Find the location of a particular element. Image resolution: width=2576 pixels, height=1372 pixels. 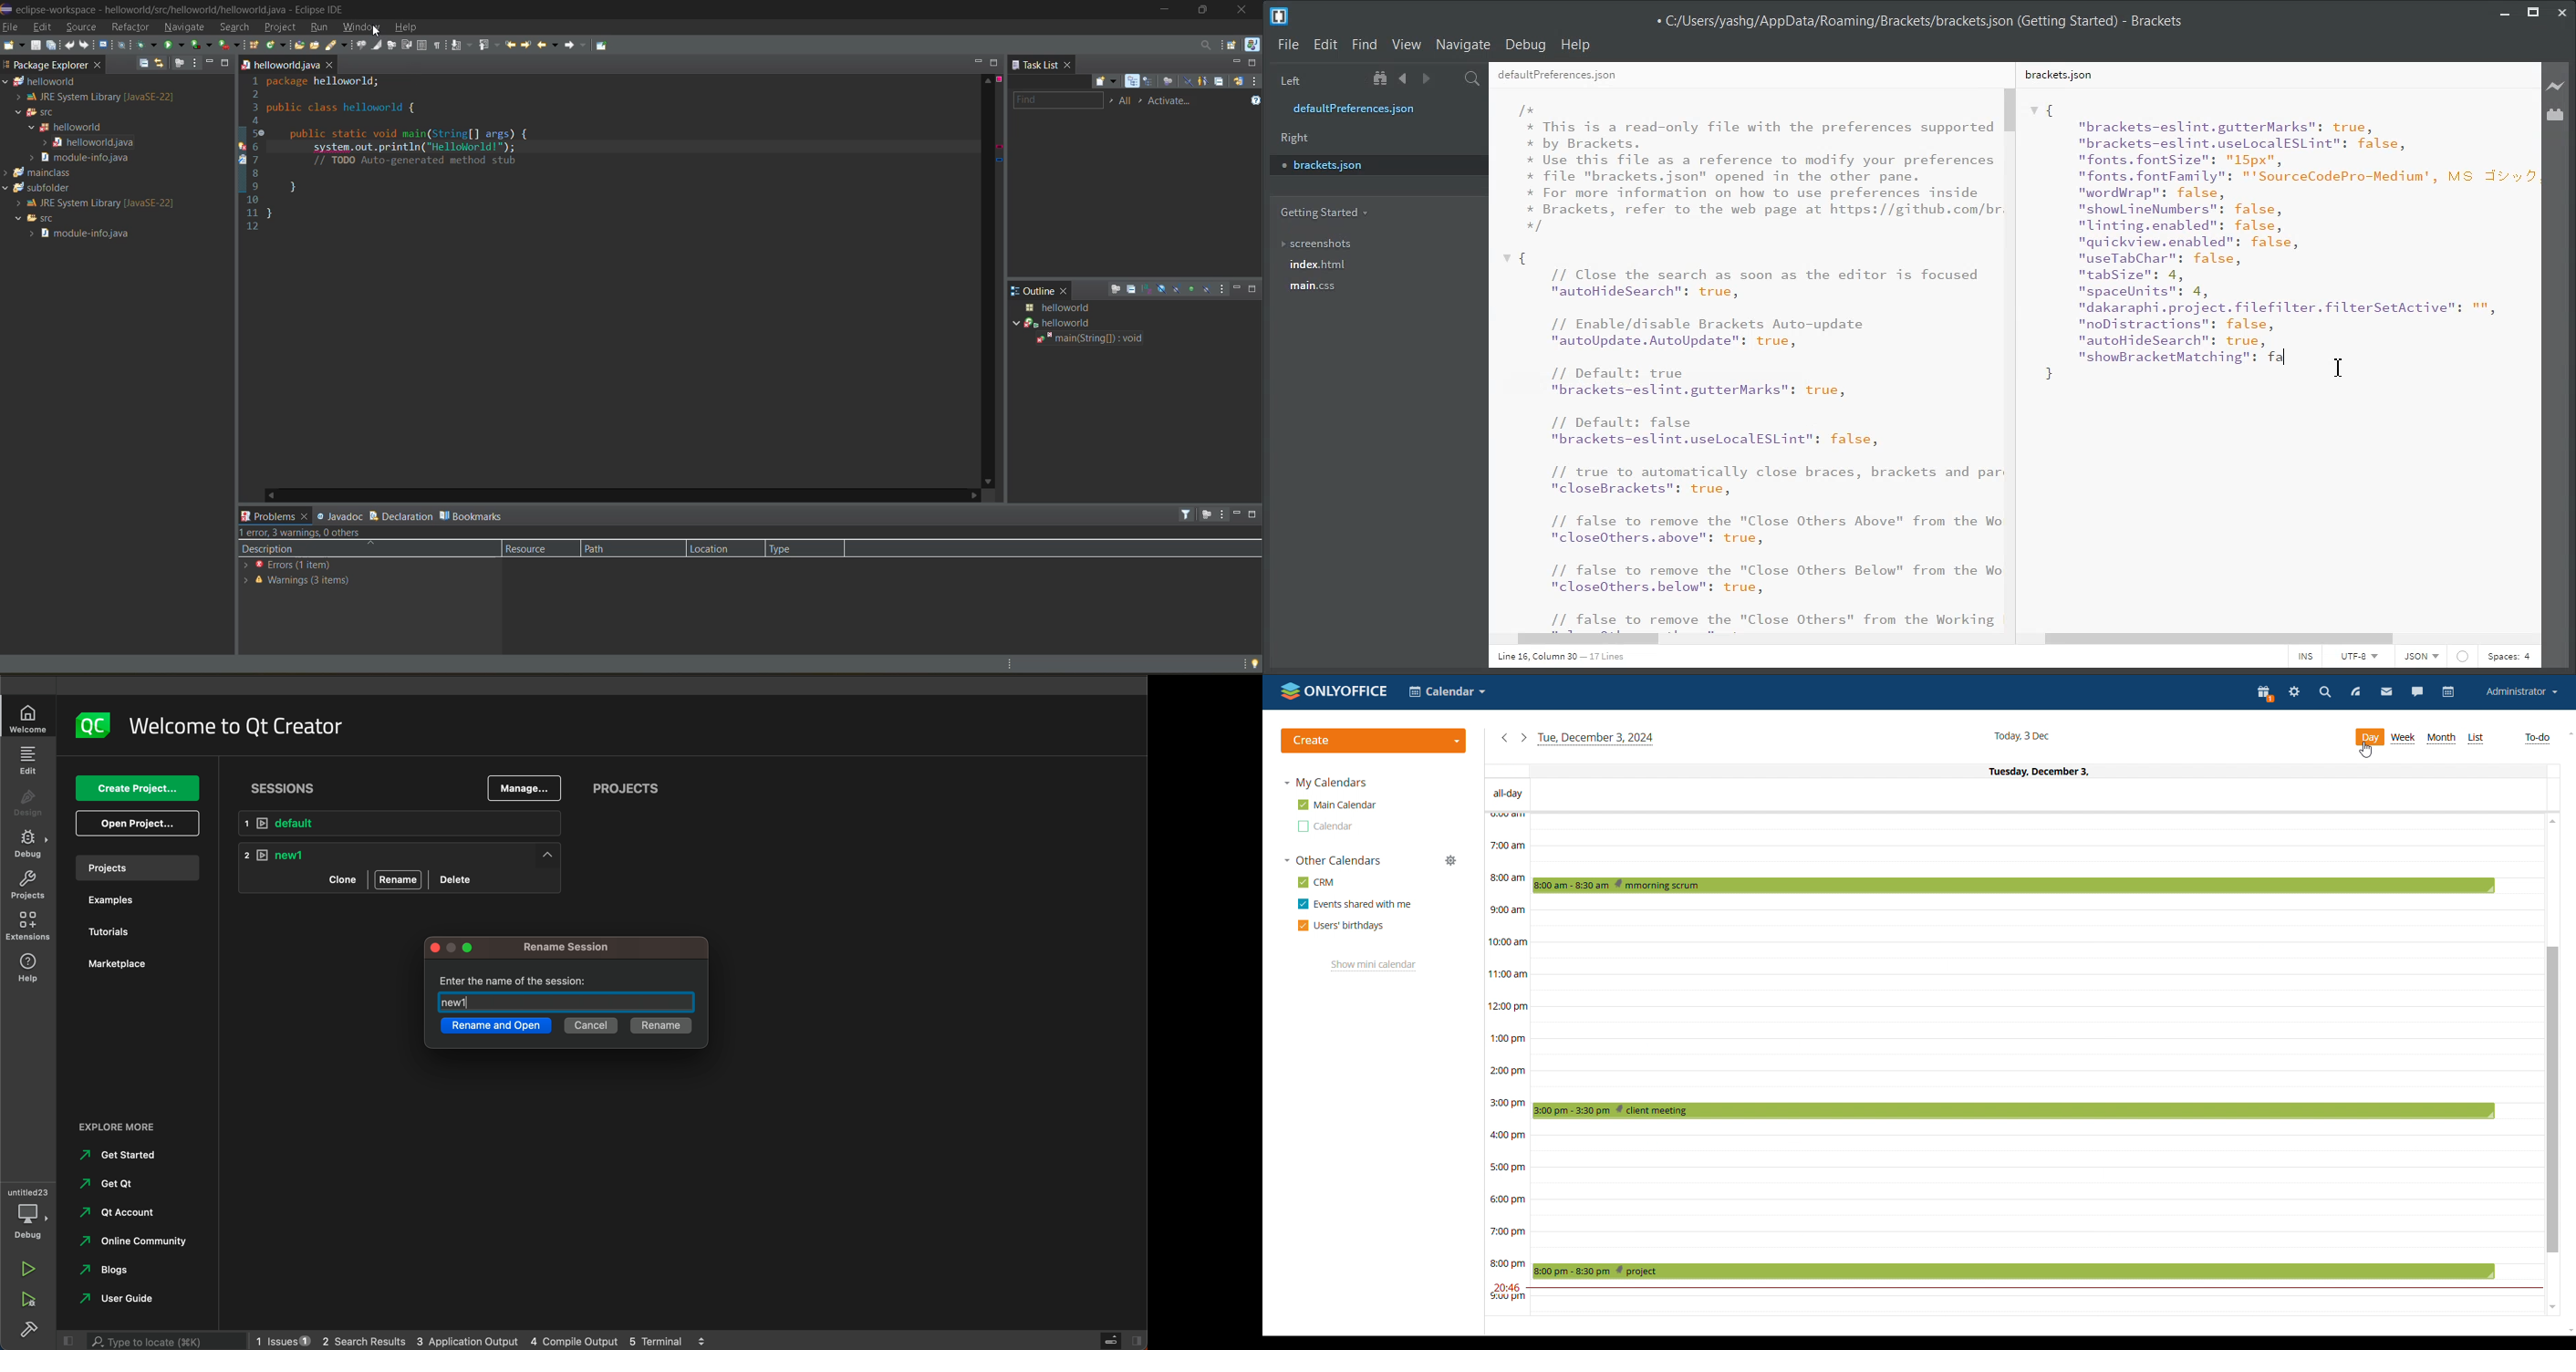

navigate is located at coordinates (184, 28).